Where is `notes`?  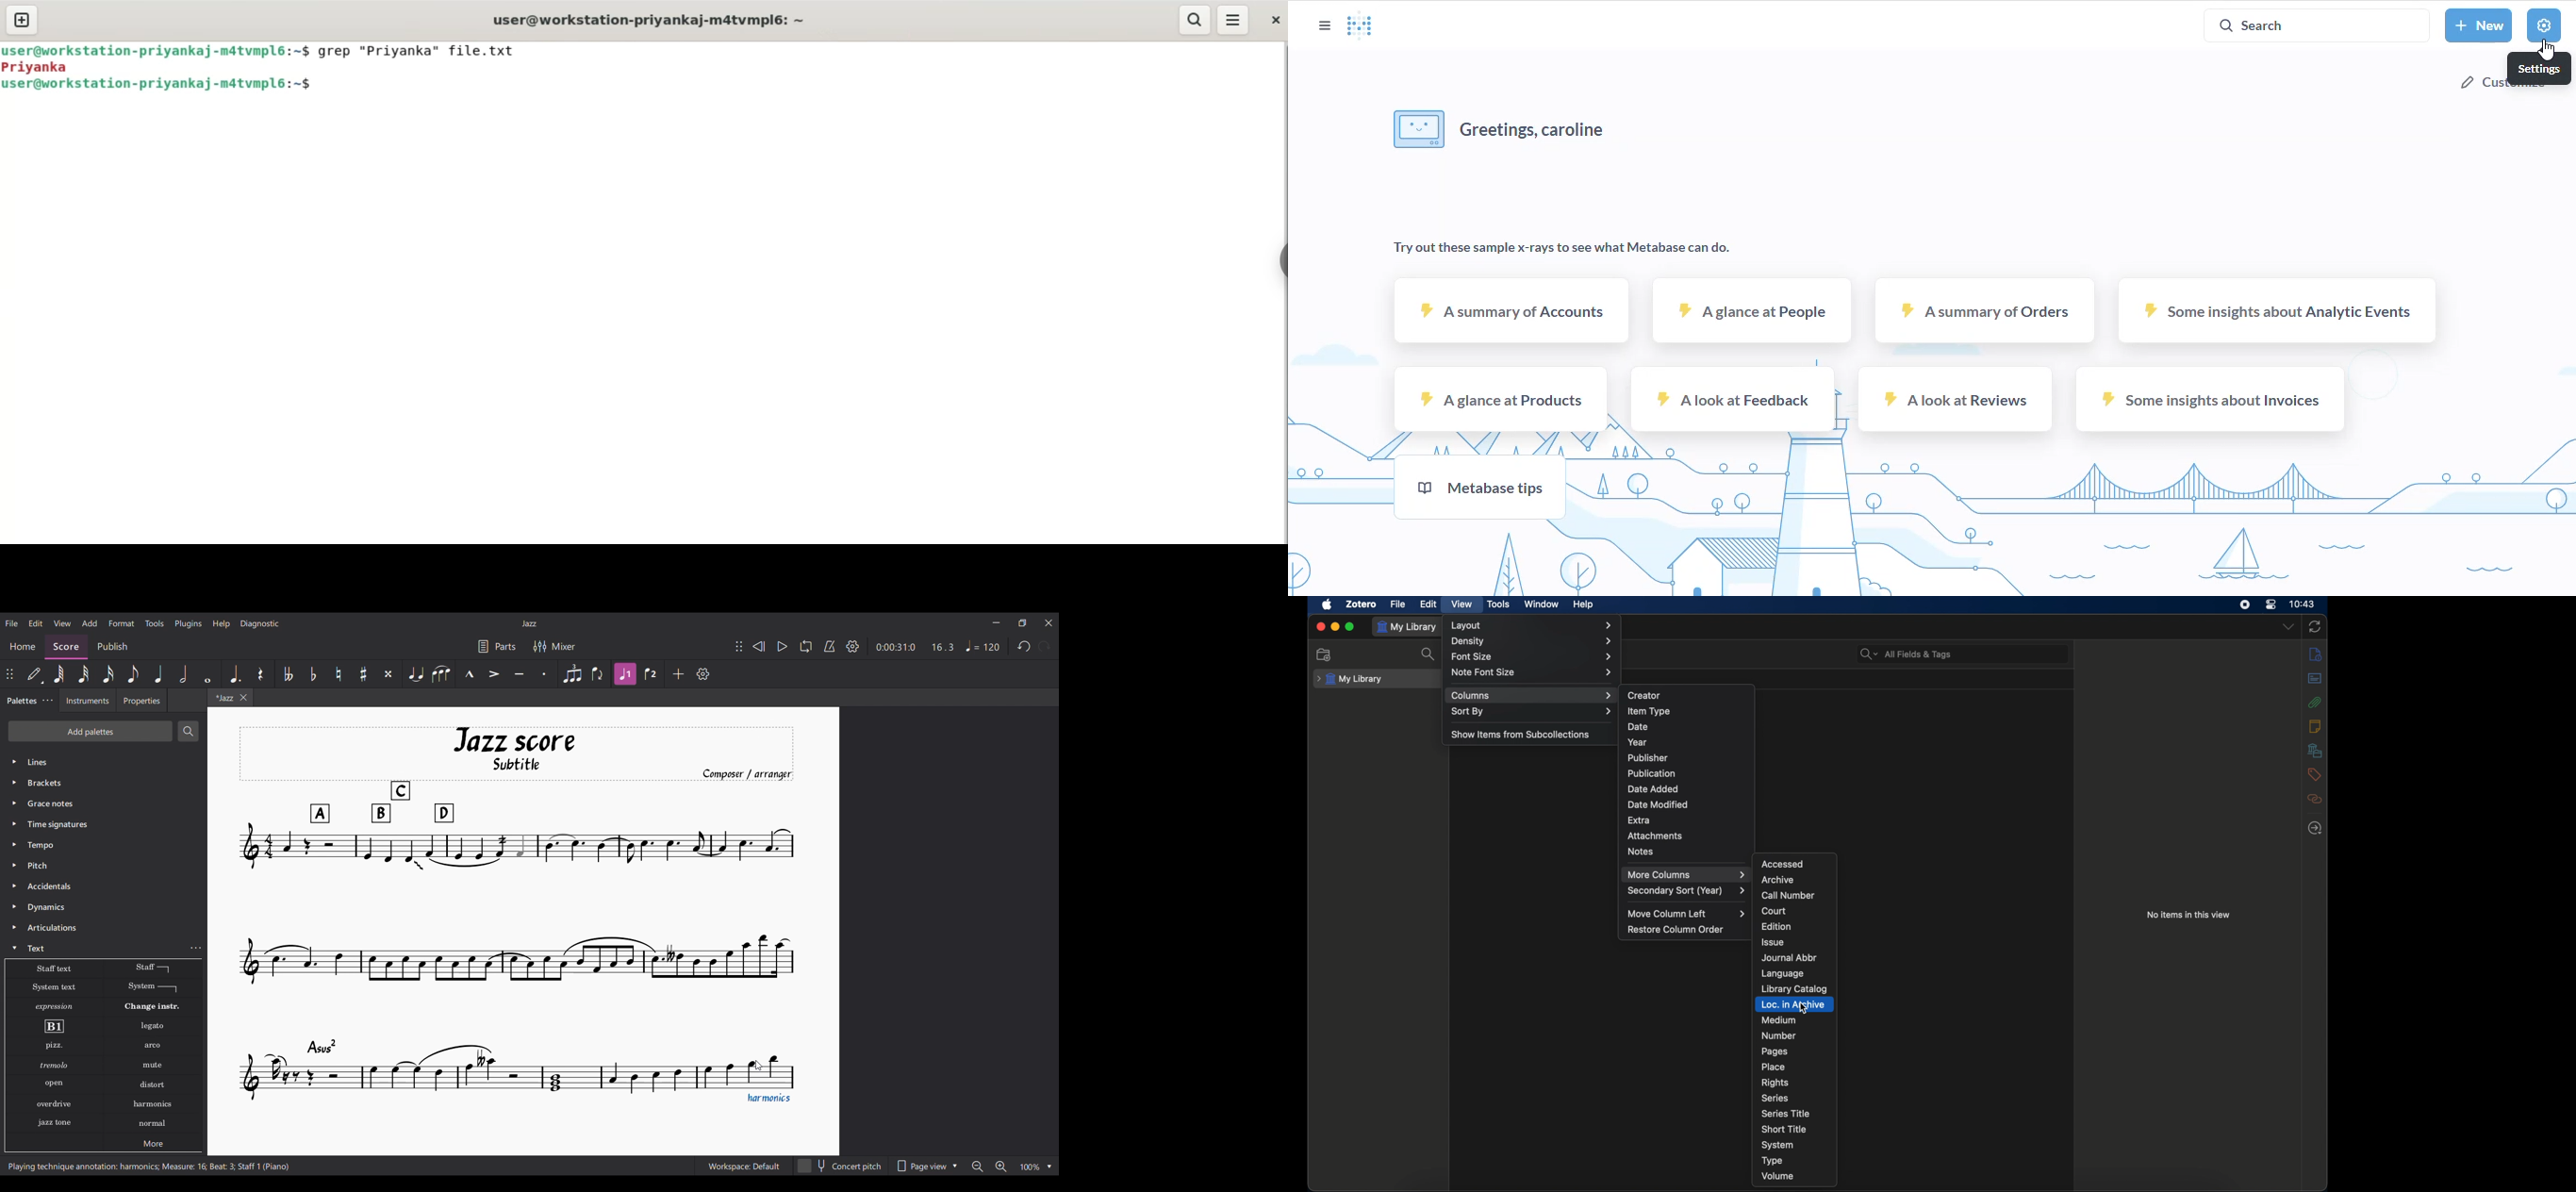
notes is located at coordinates (1640, 852).